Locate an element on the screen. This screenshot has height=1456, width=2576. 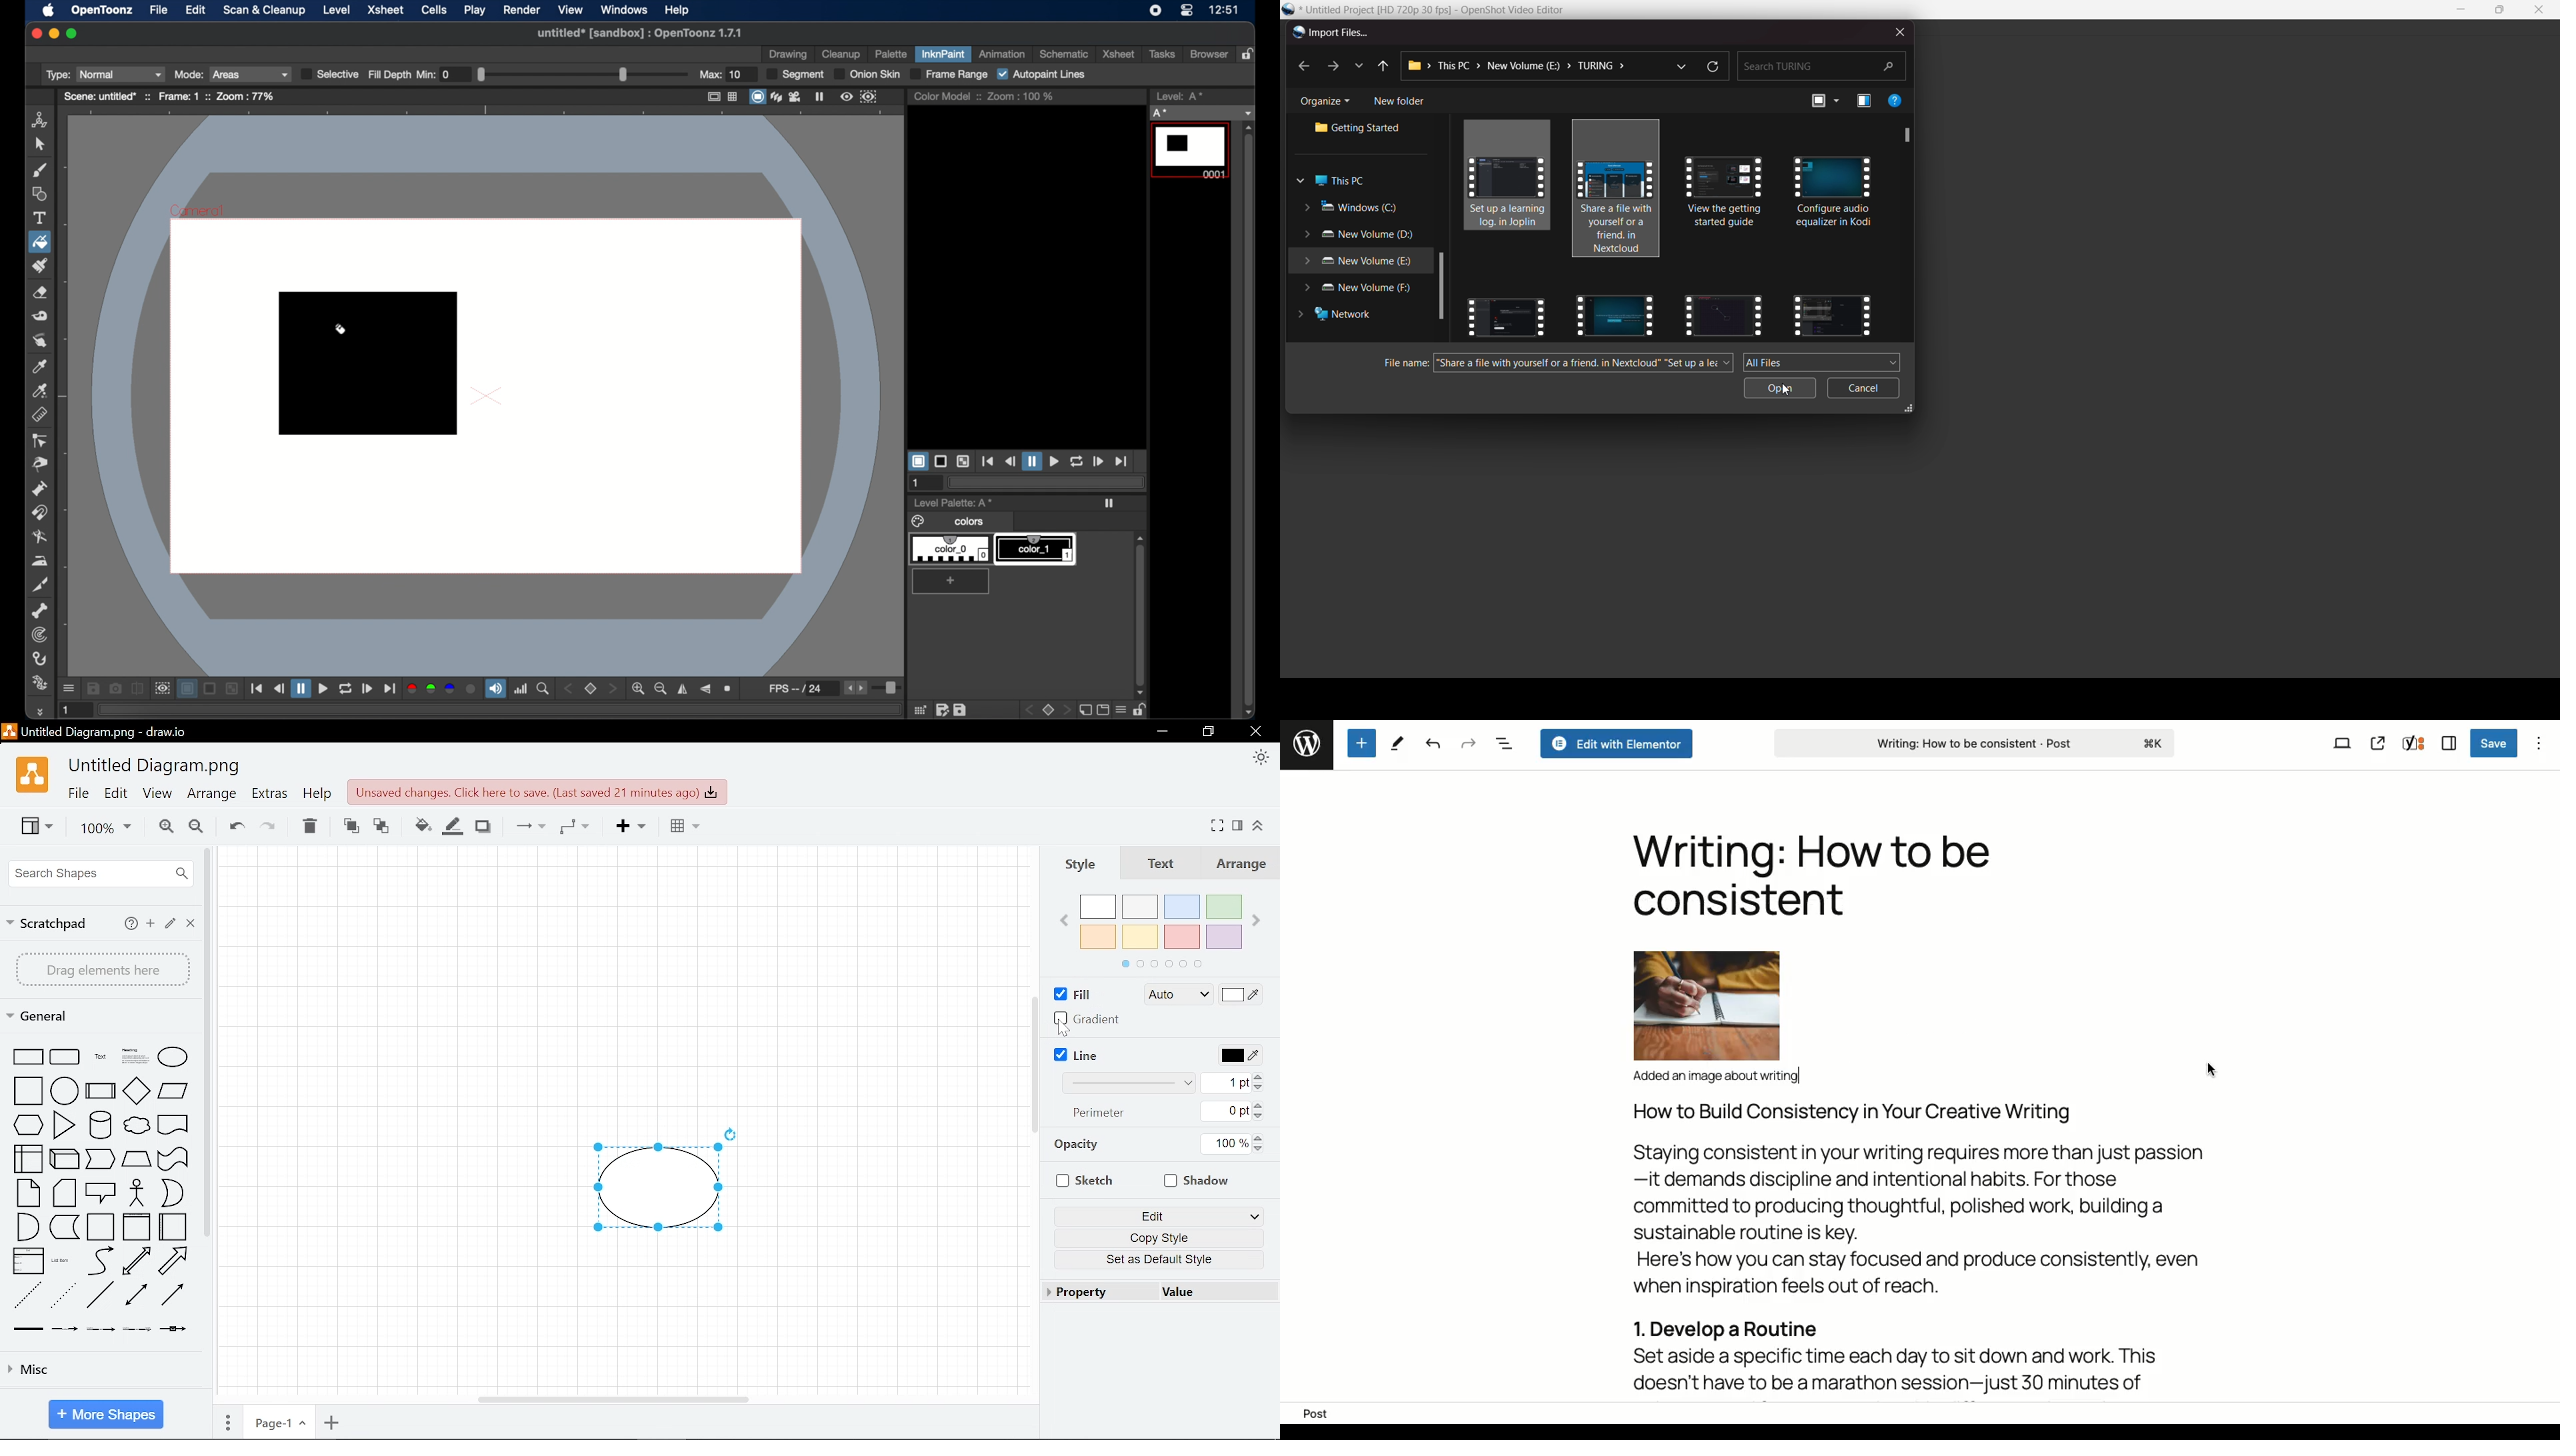
Connections is located at coordinates (525, 827).